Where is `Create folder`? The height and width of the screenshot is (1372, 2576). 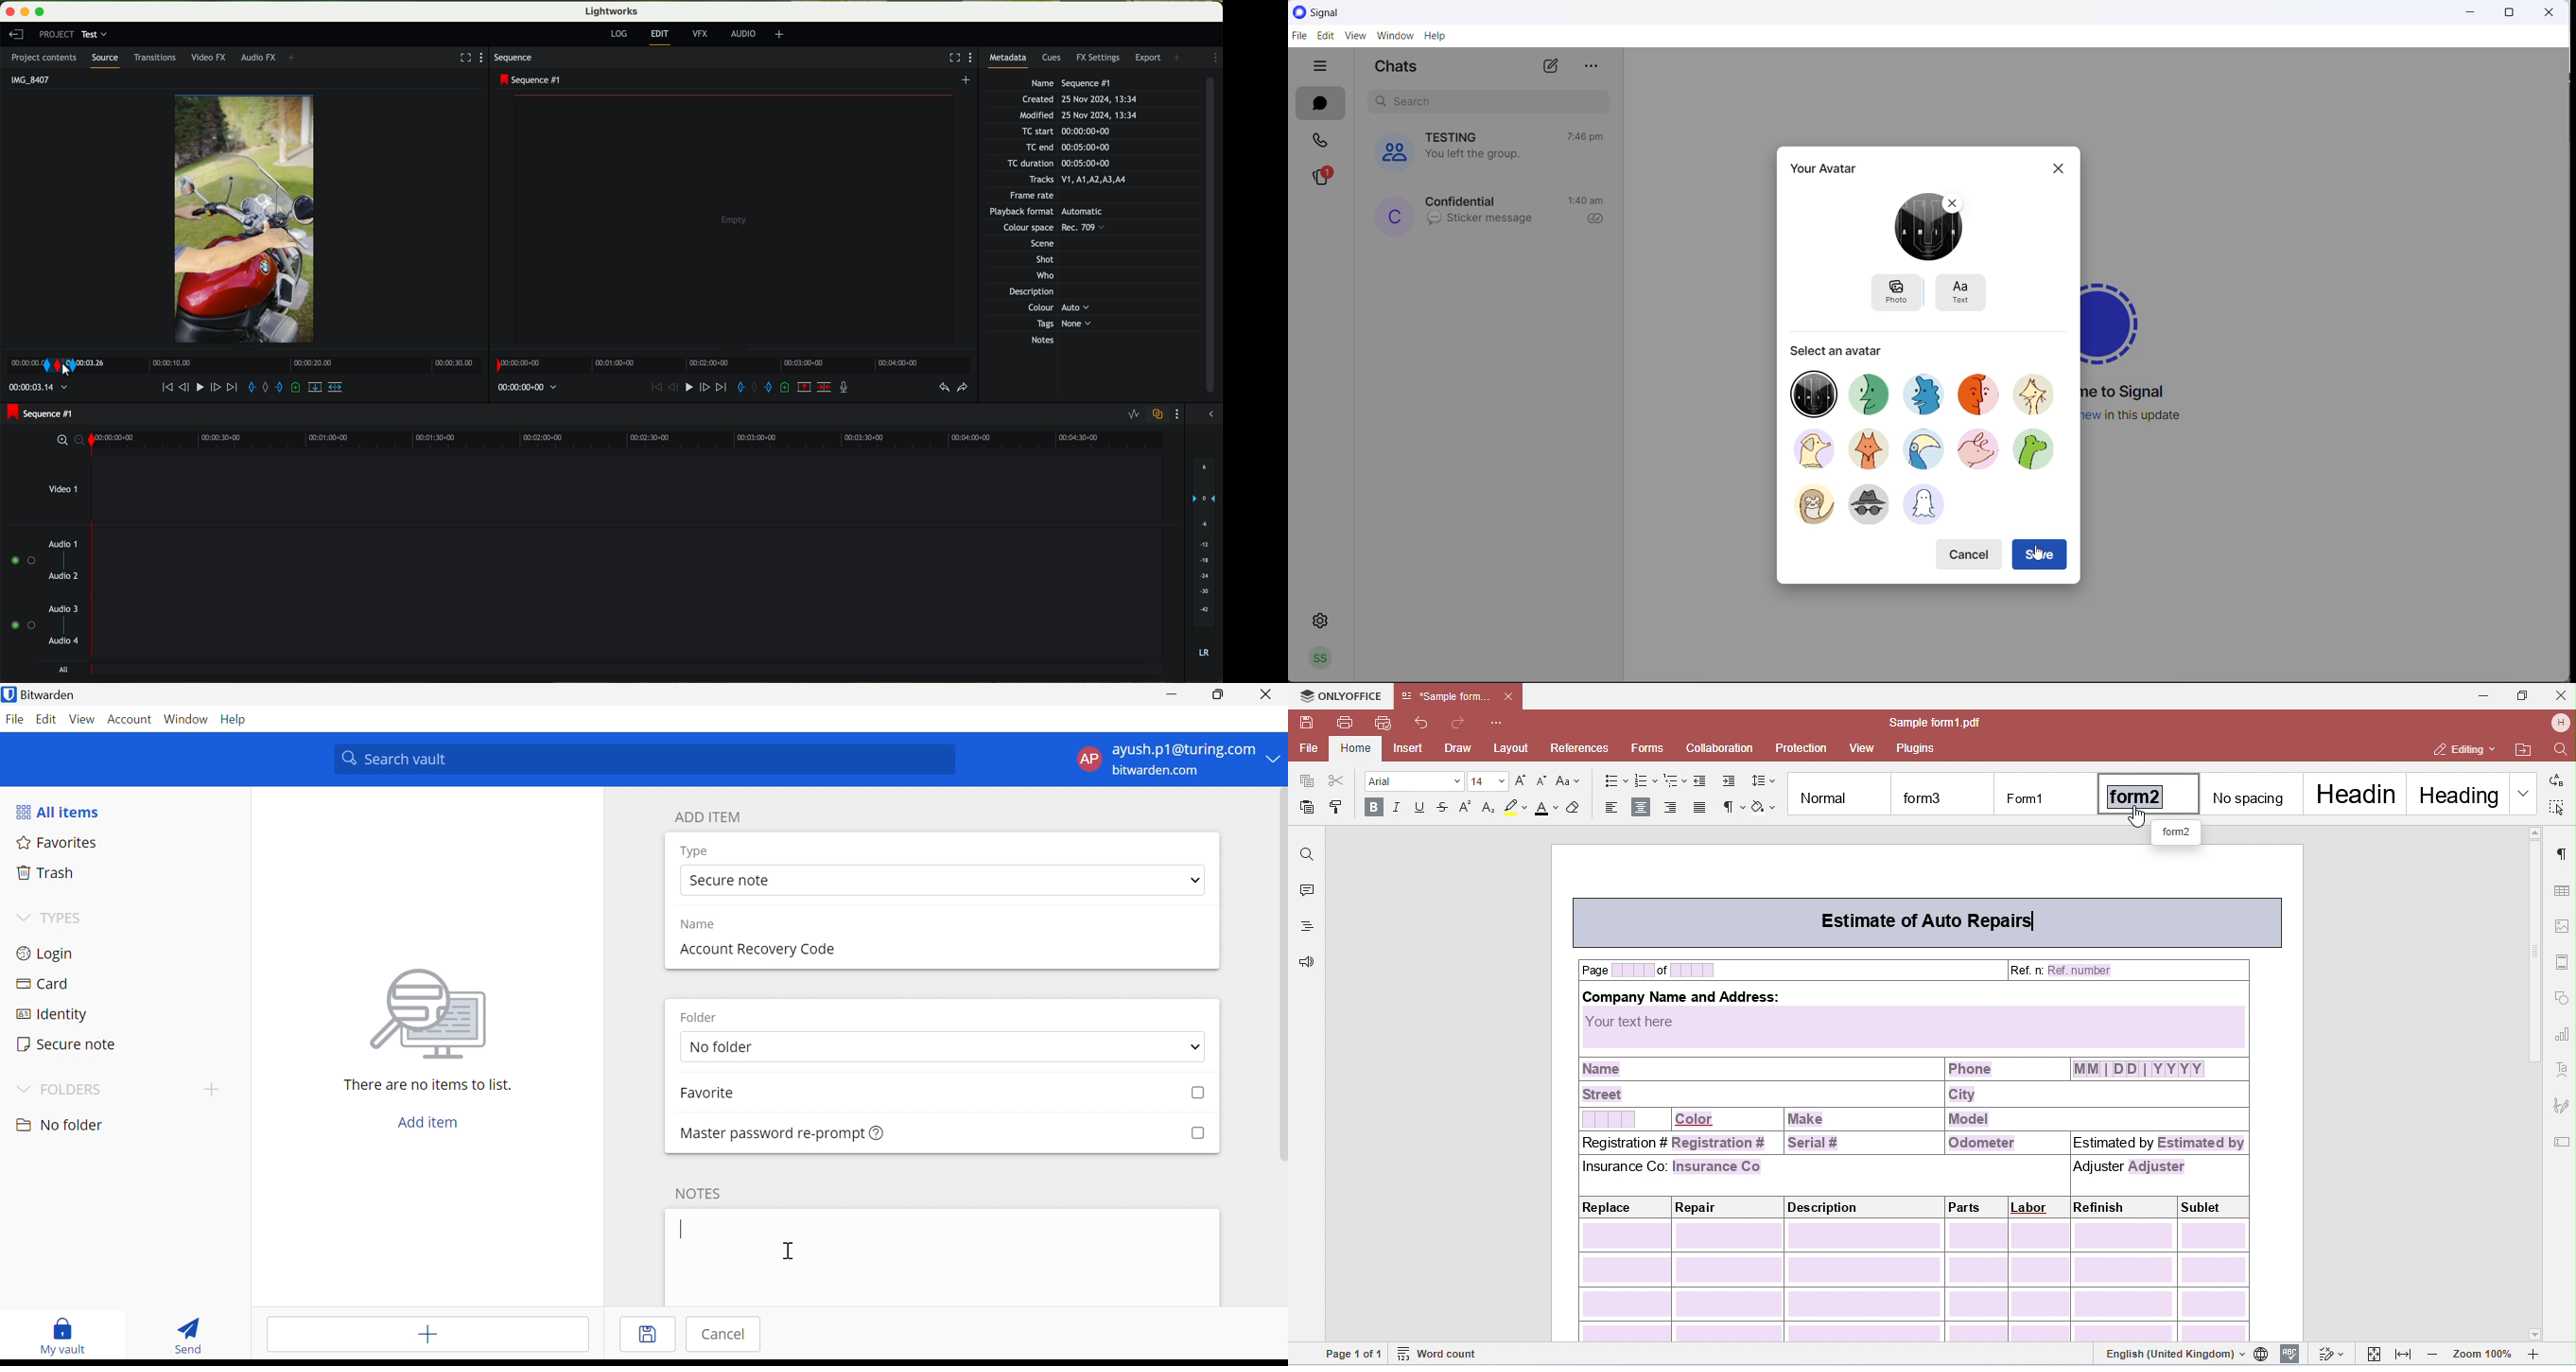
Create folder is located at coordinates (213, 1089).